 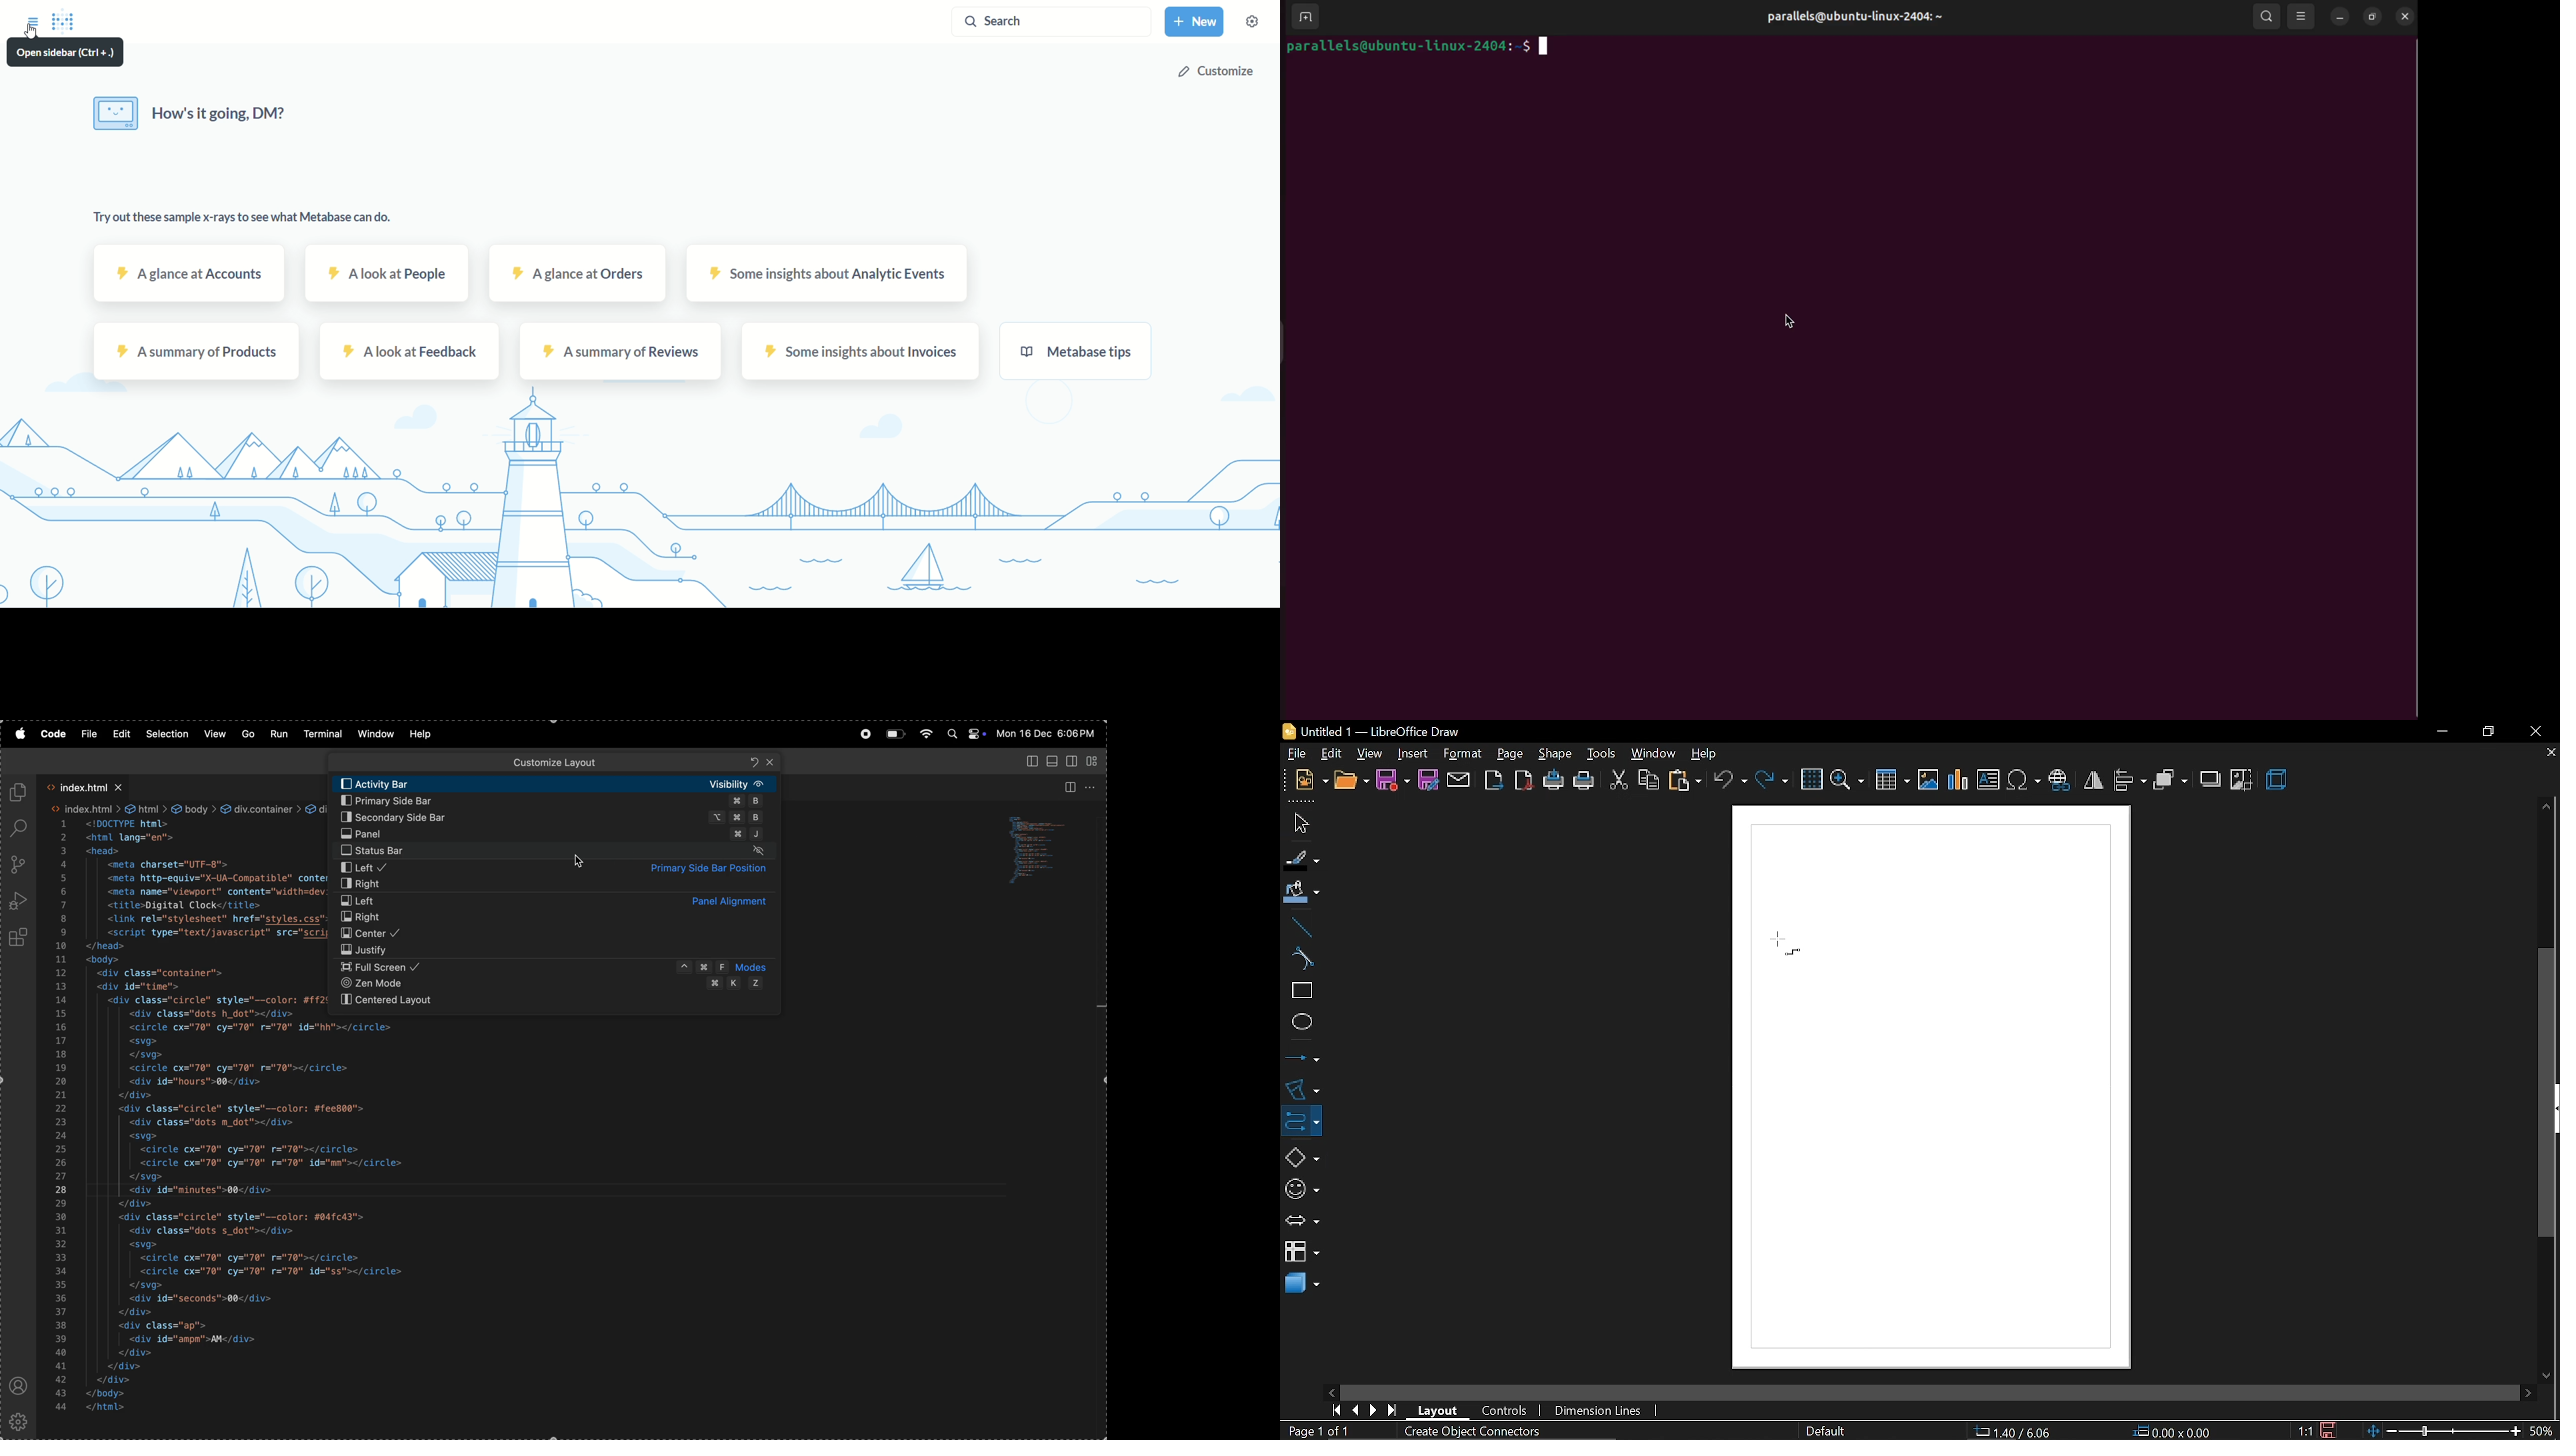 I want to click on move left, so click(x=1331, y=1391).